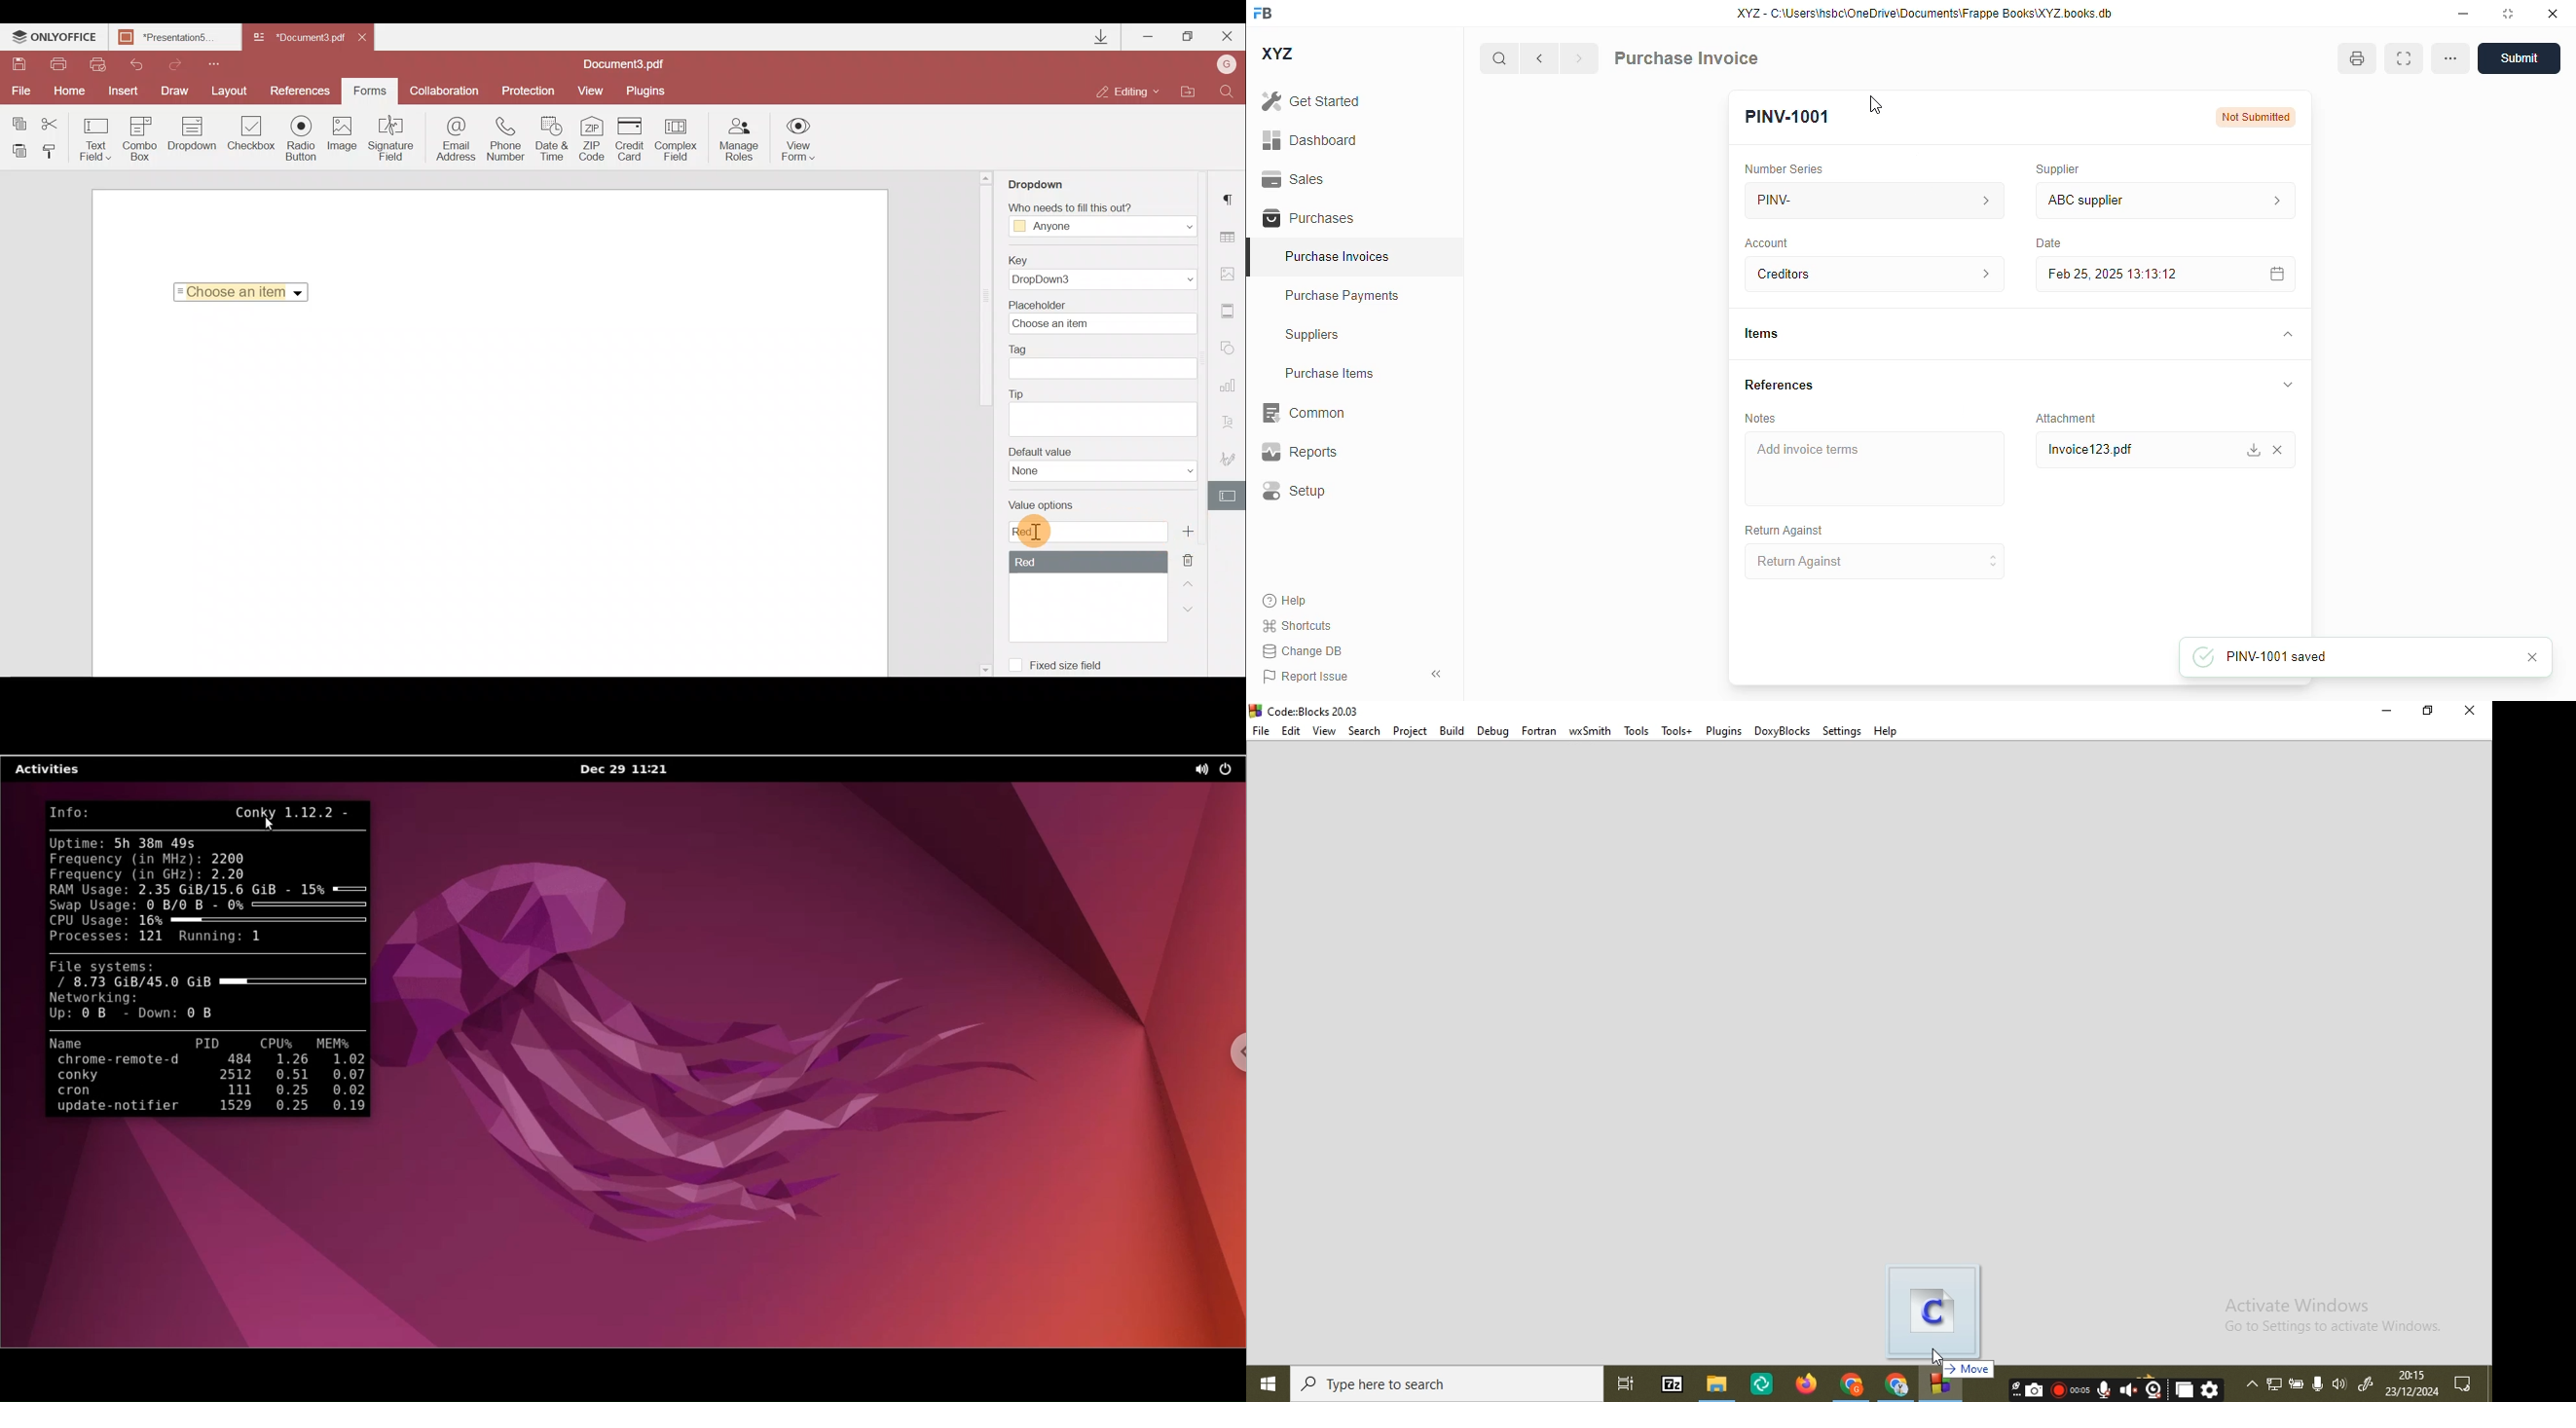 This screenshot has height=1428, width=2576. I want to click on account, so click(1768, 242).